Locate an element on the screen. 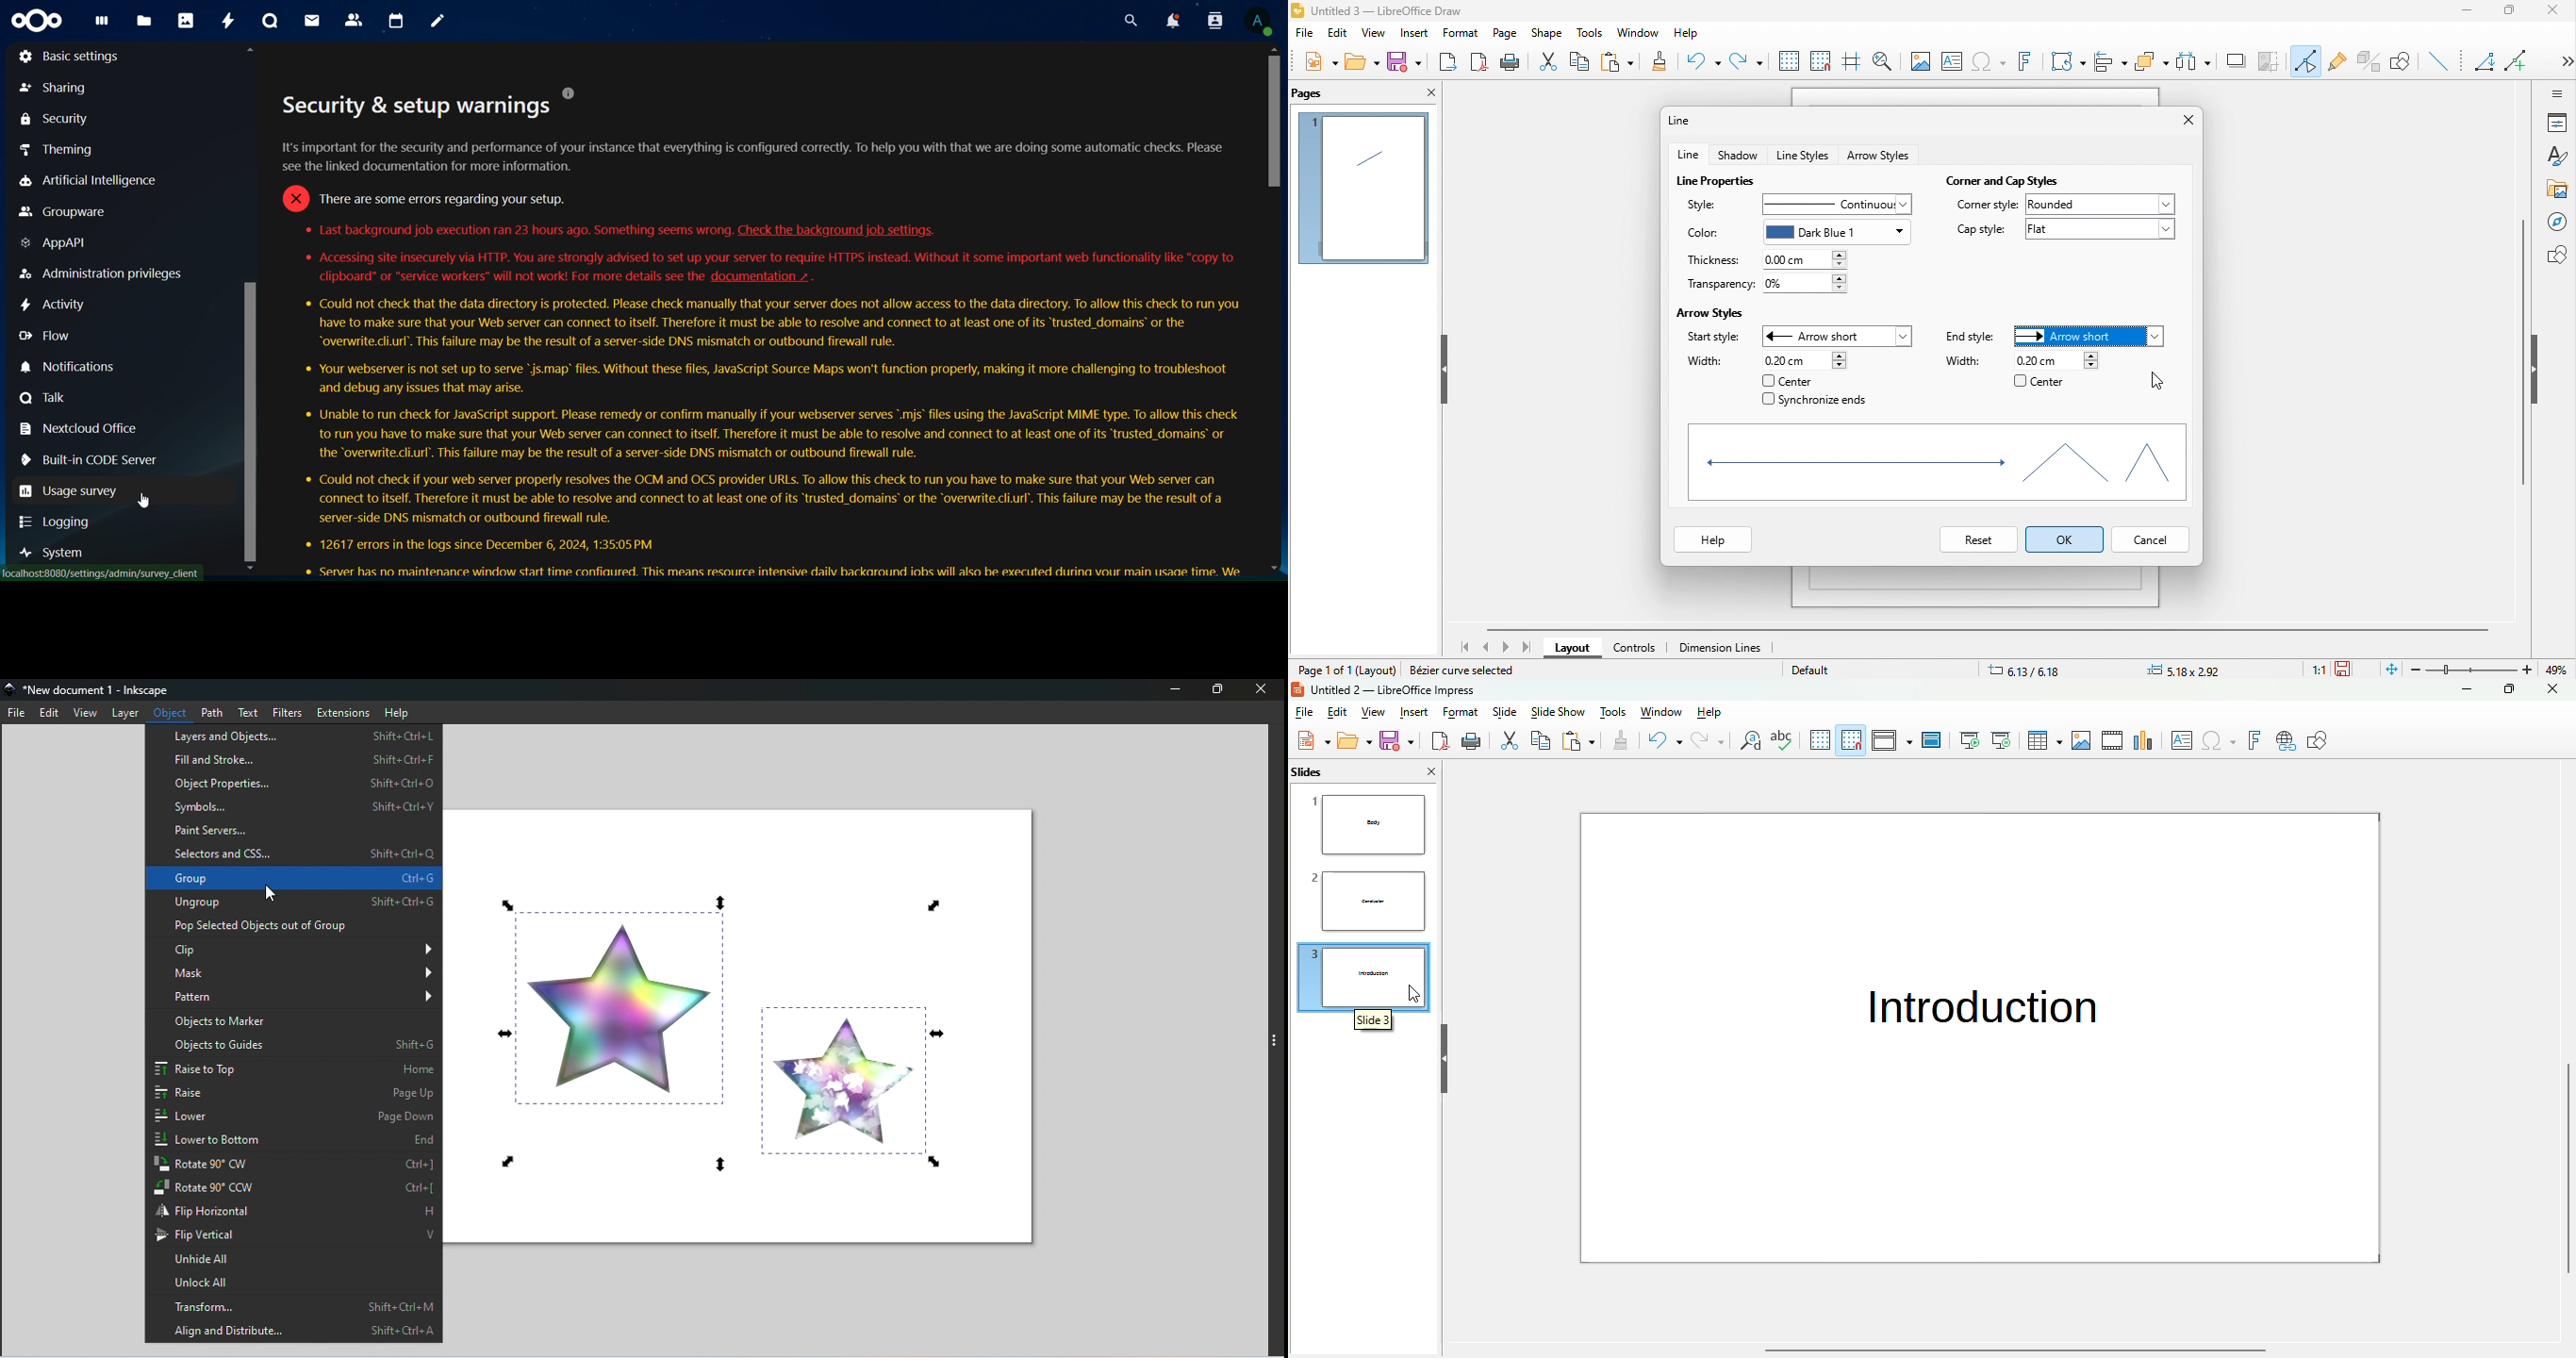 The image size is (2576, 1372). view is located at coordinates (1371, 36).